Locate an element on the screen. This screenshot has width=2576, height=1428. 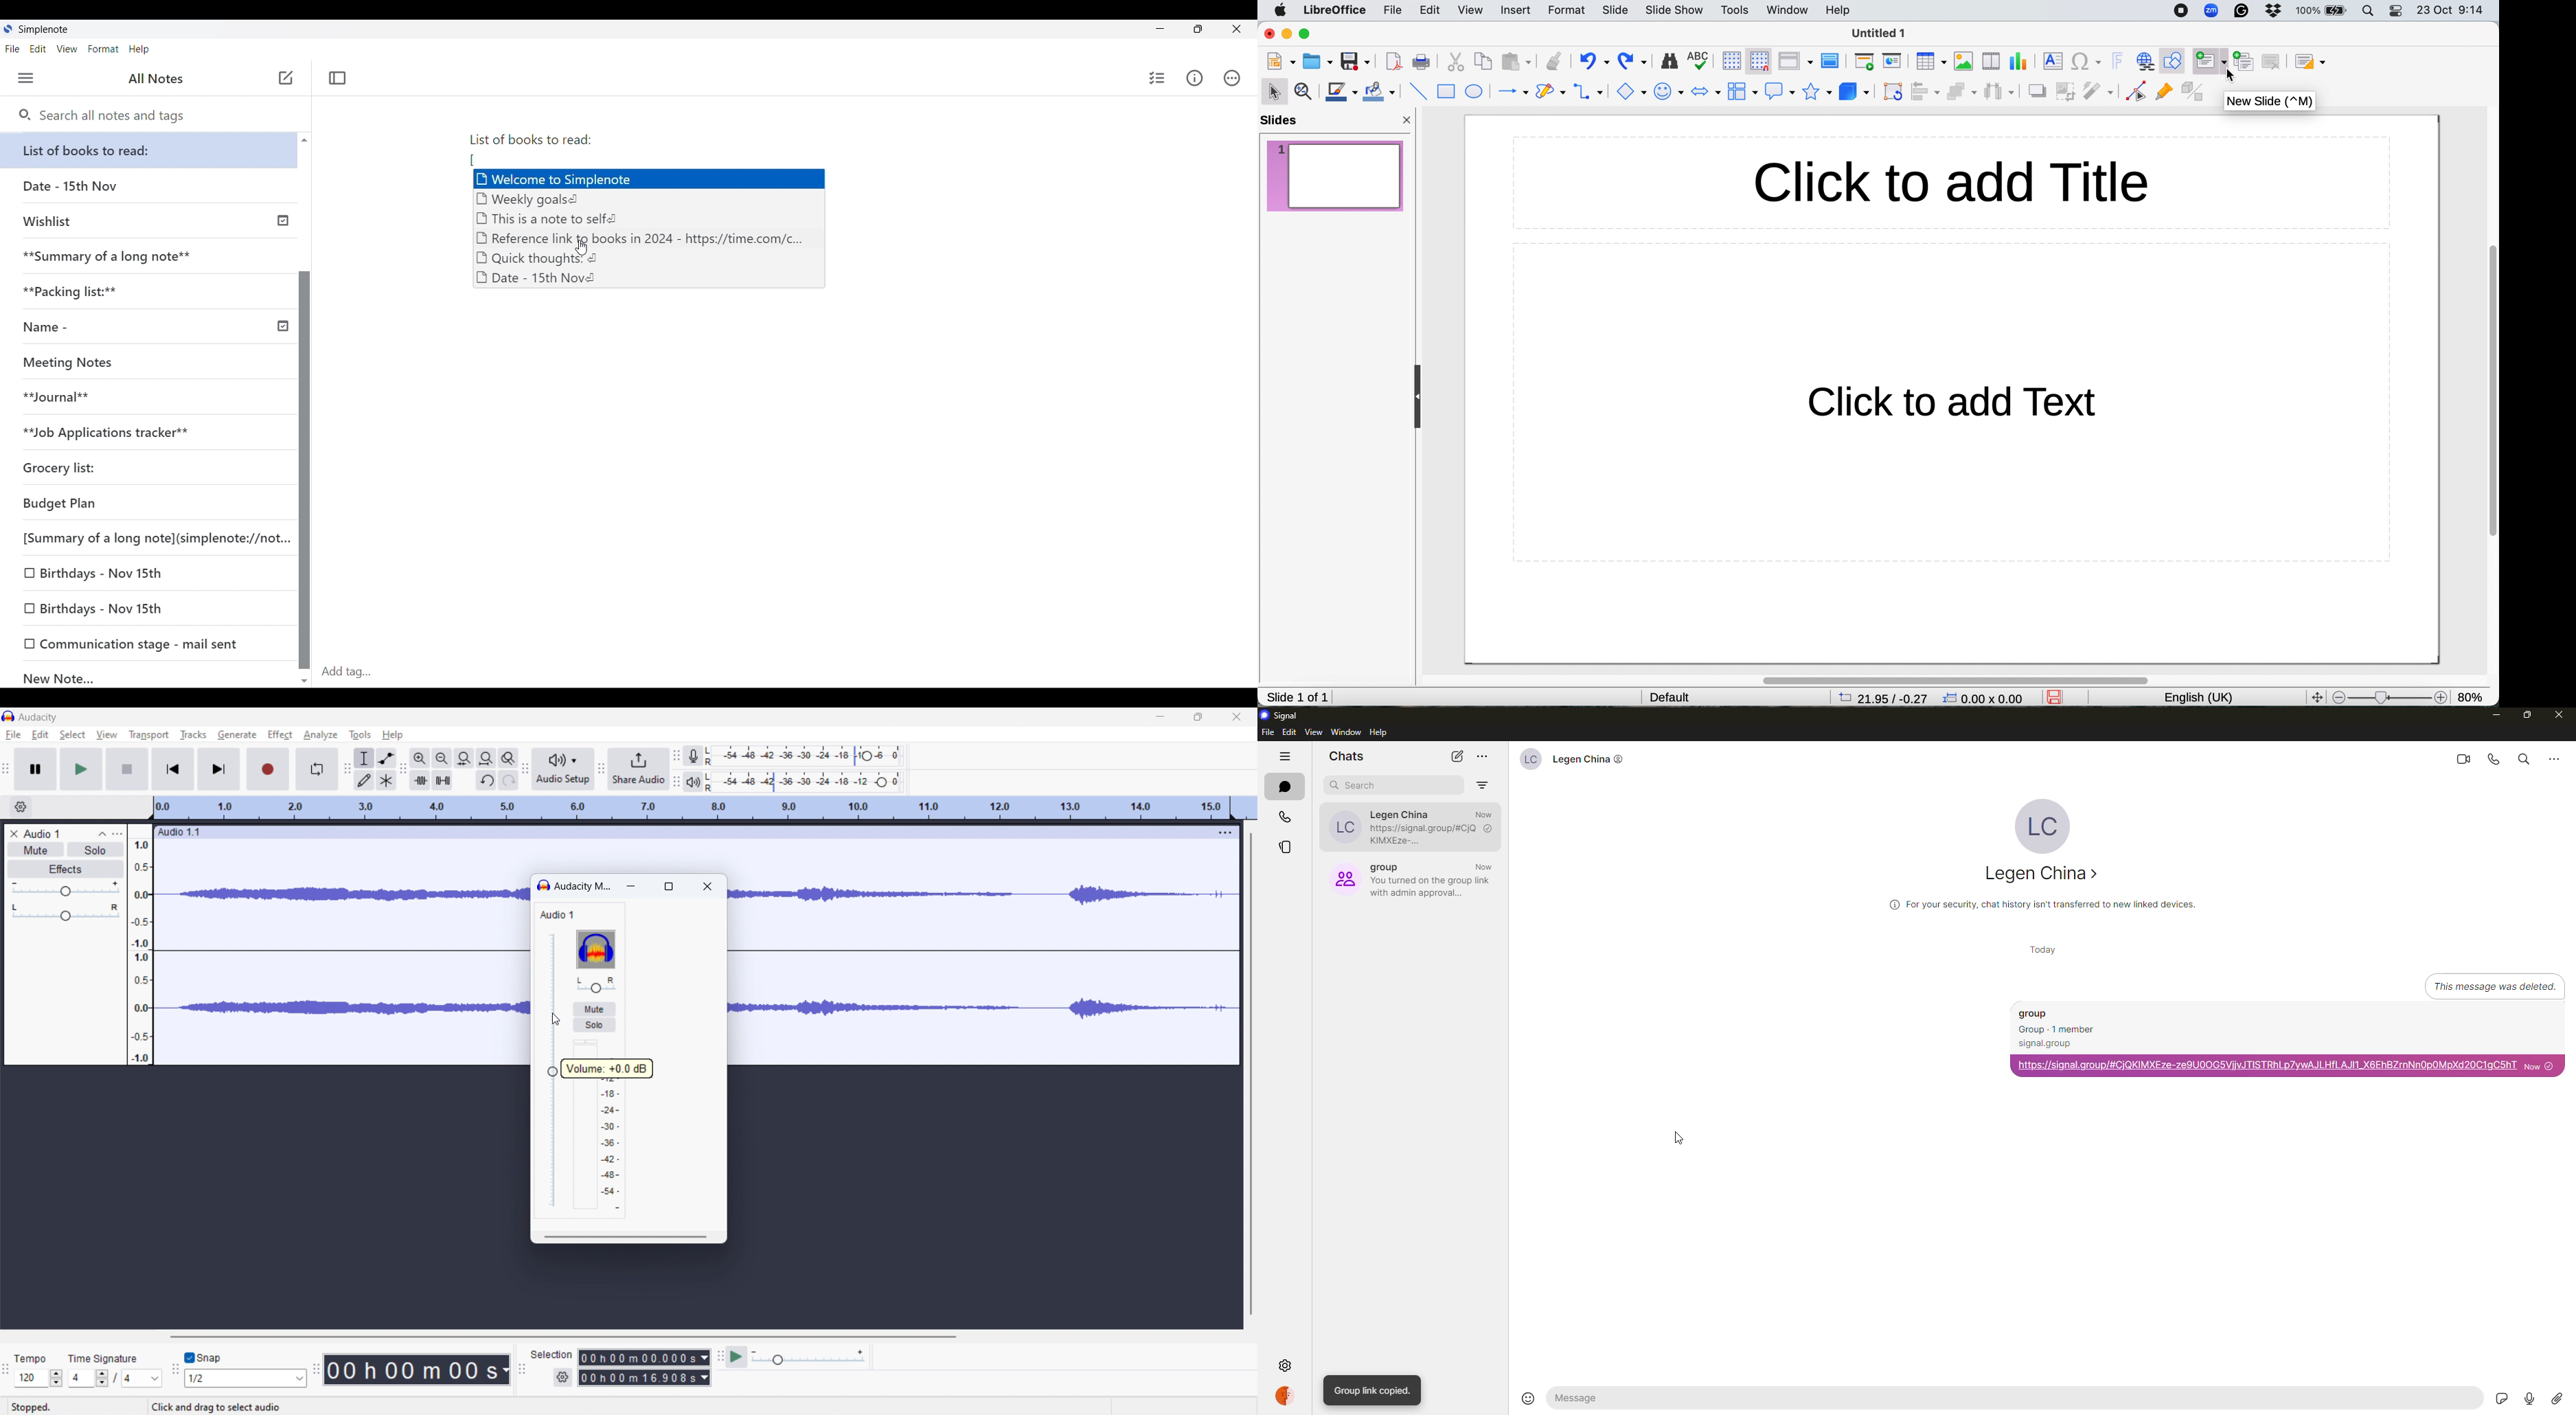
envelop tool is located at coordinates (386, 758).